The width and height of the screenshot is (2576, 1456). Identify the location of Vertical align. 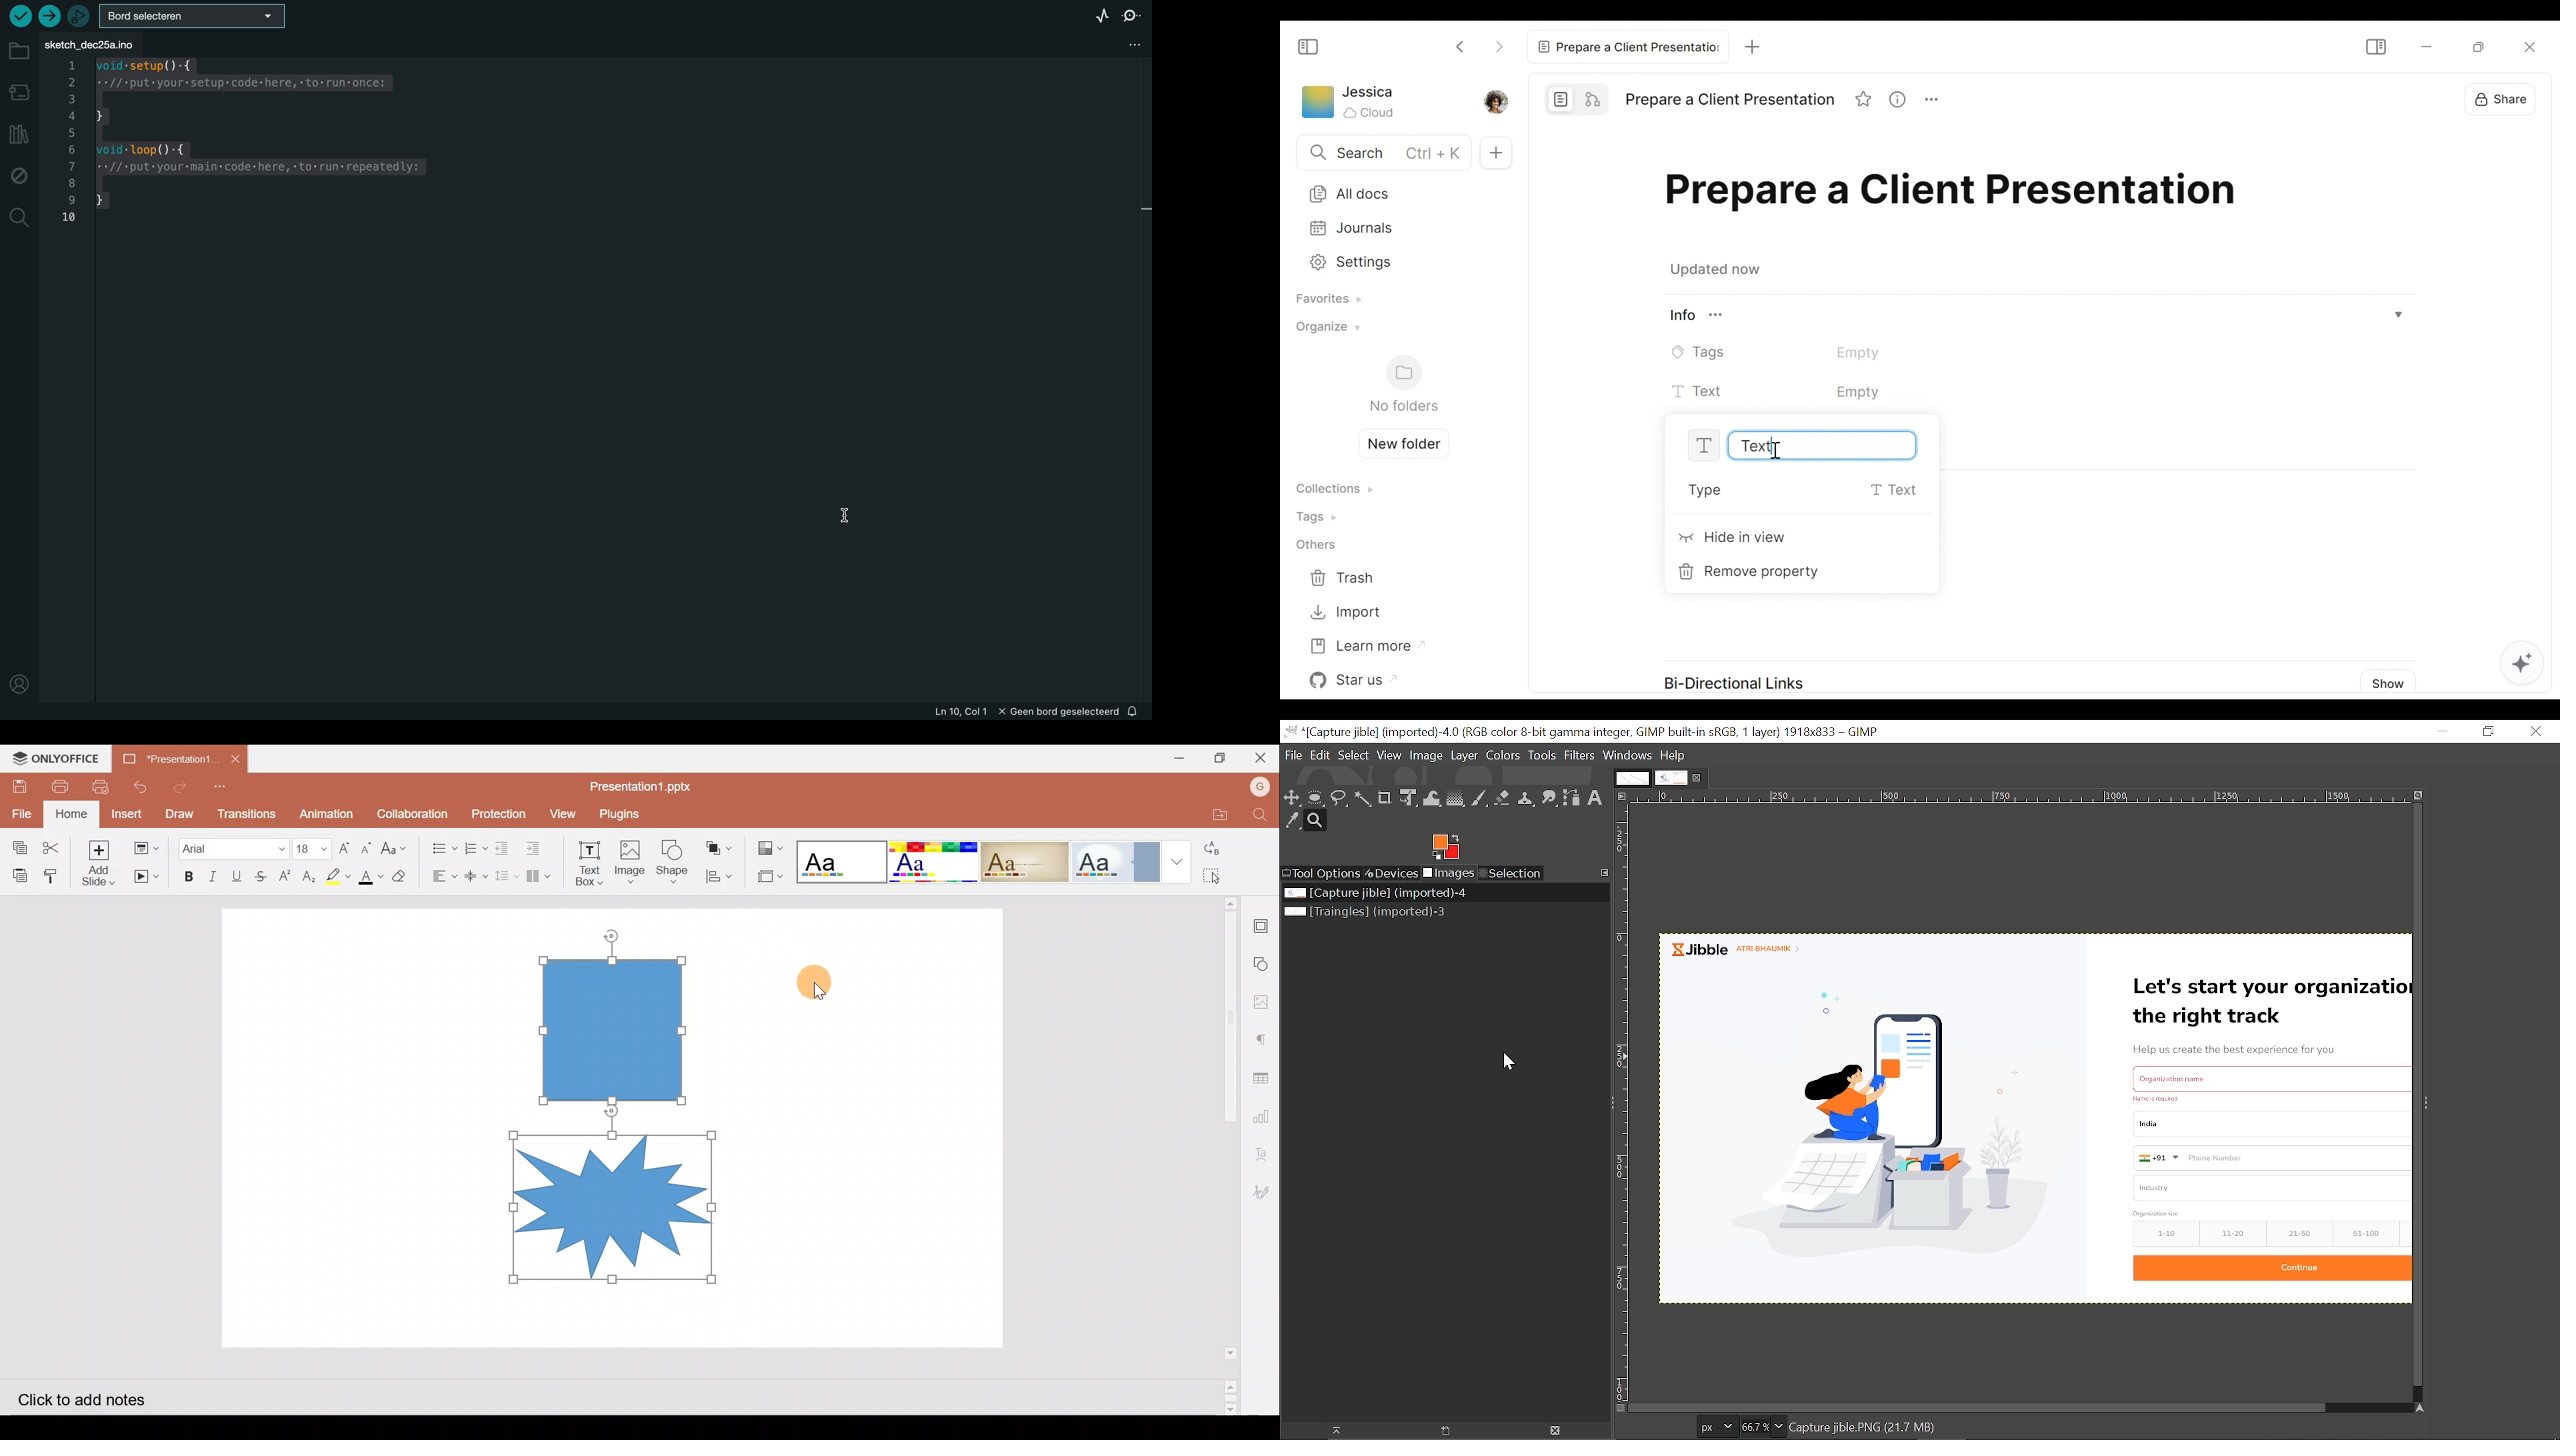
(475, 872).